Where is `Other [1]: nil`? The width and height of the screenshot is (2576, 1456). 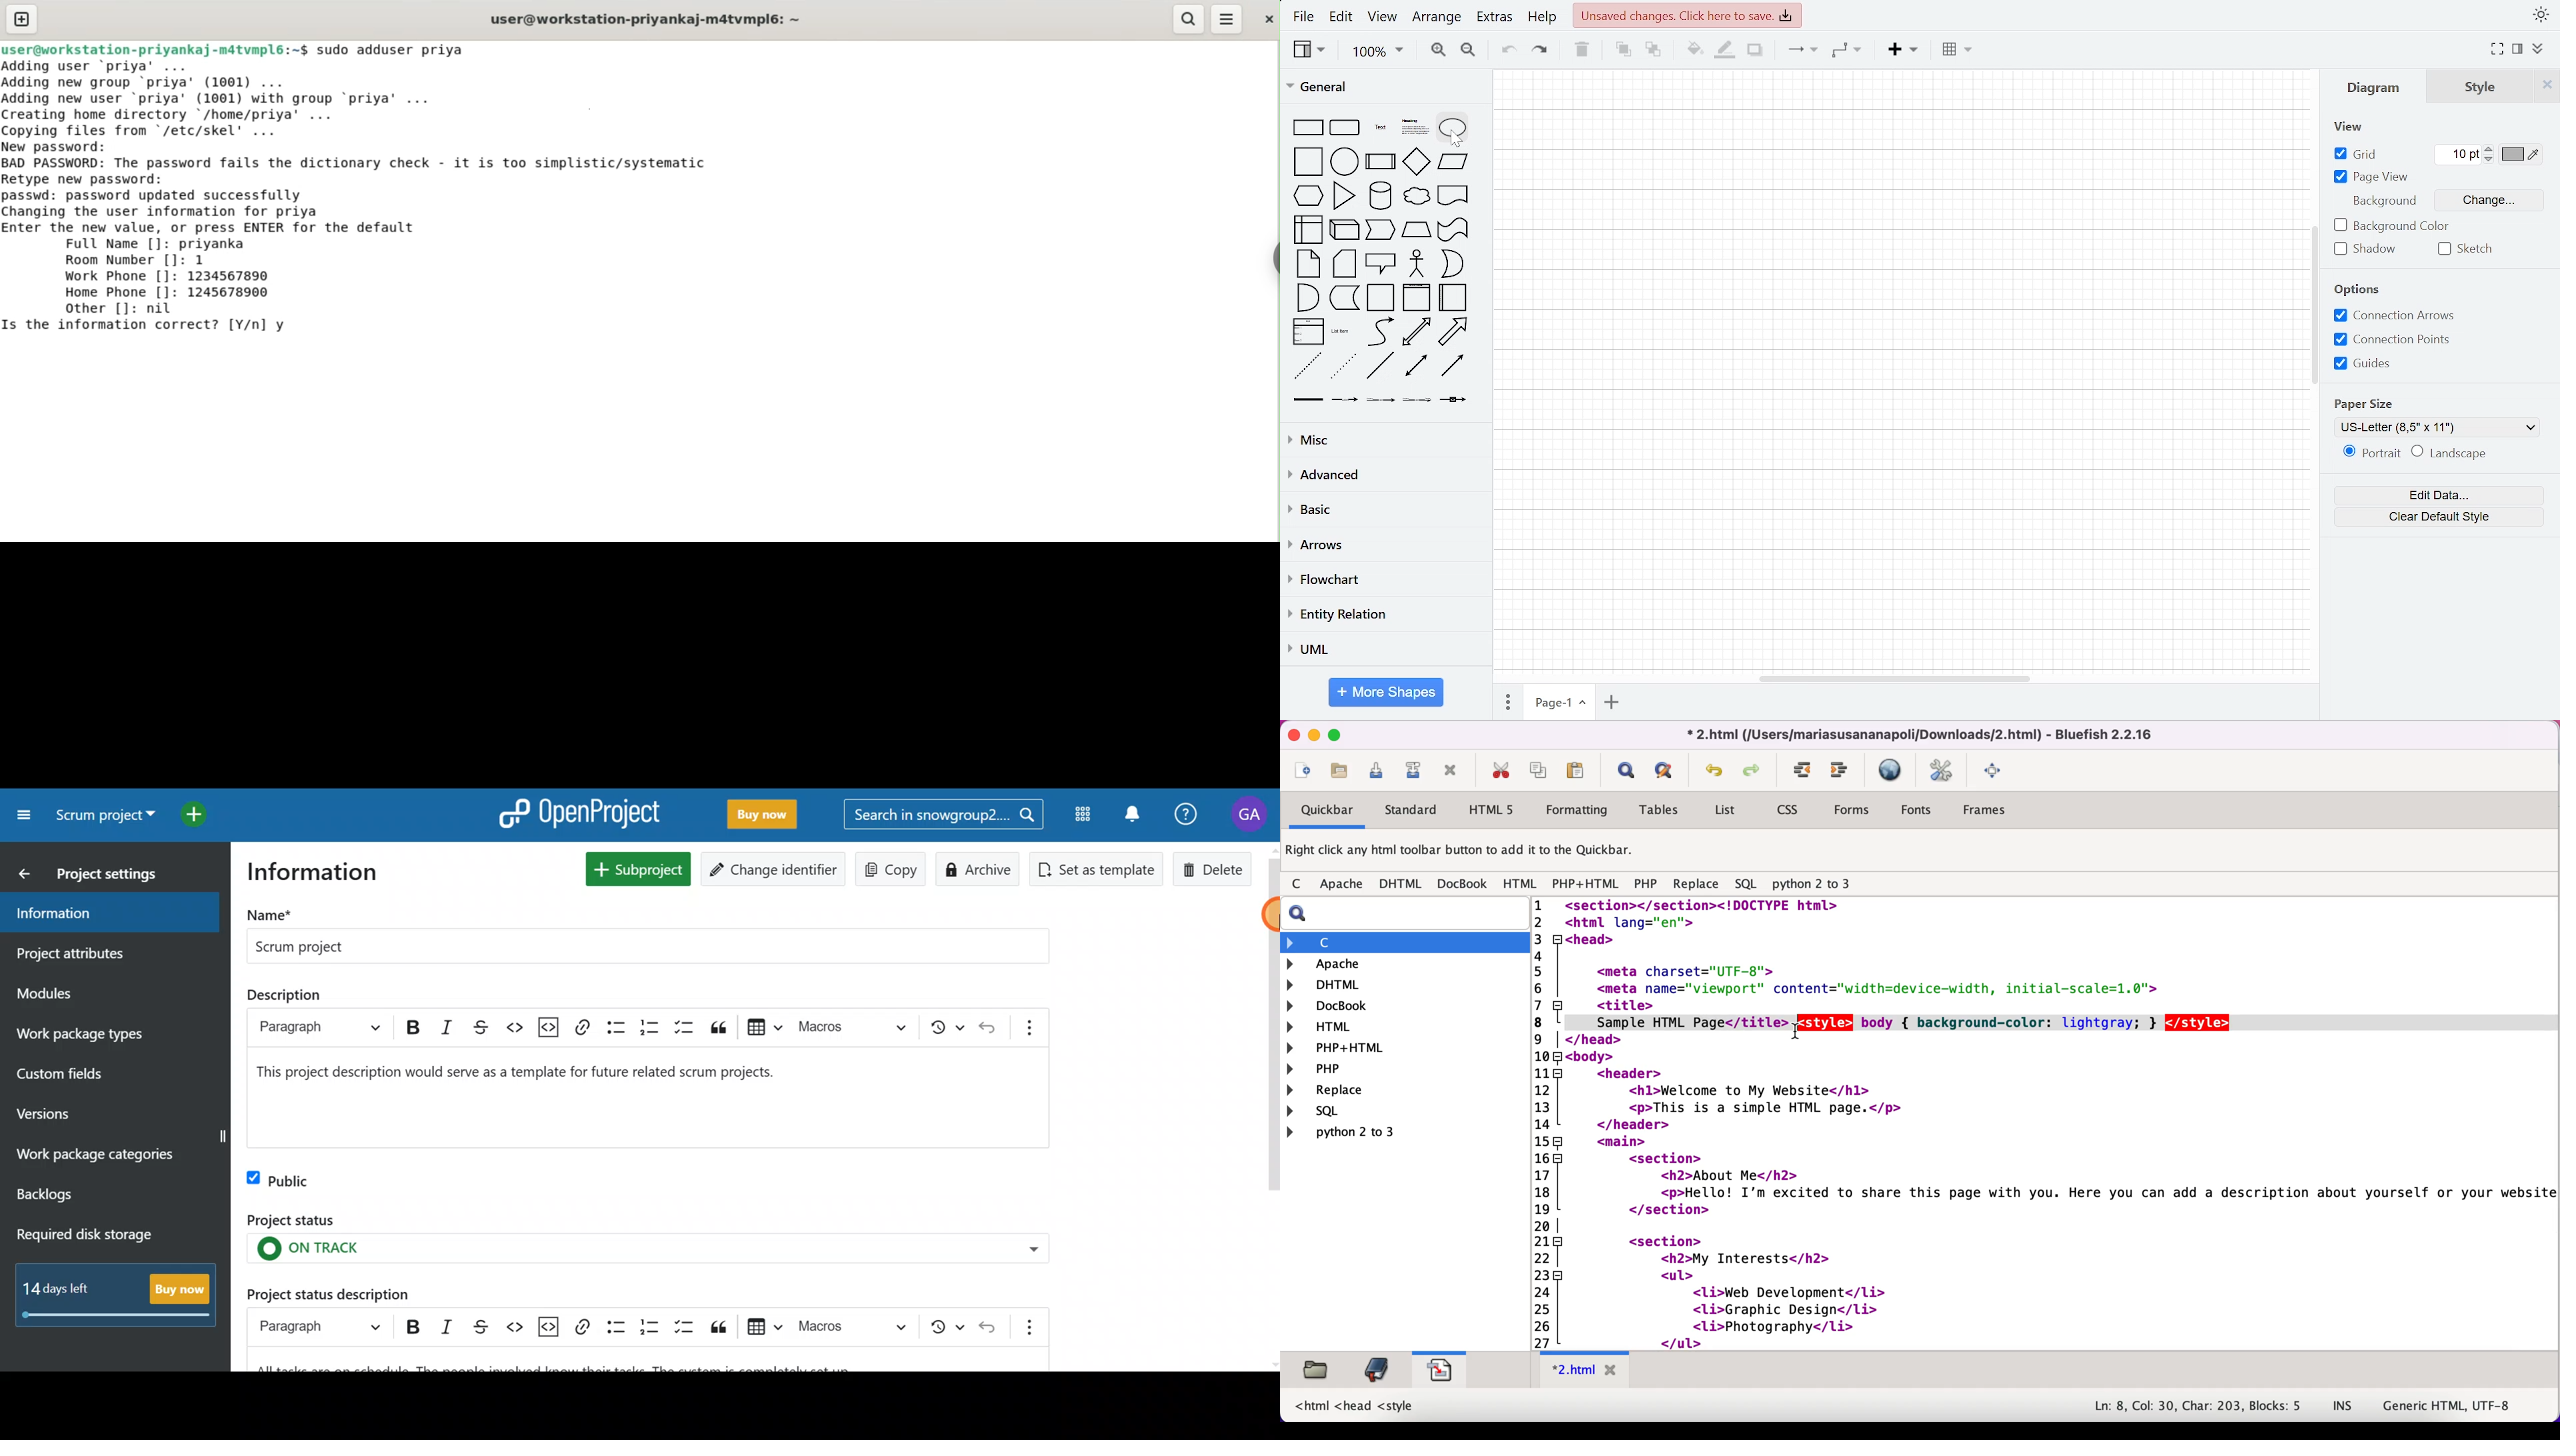 Other [1]: nil is located at coordinates (116, 308).